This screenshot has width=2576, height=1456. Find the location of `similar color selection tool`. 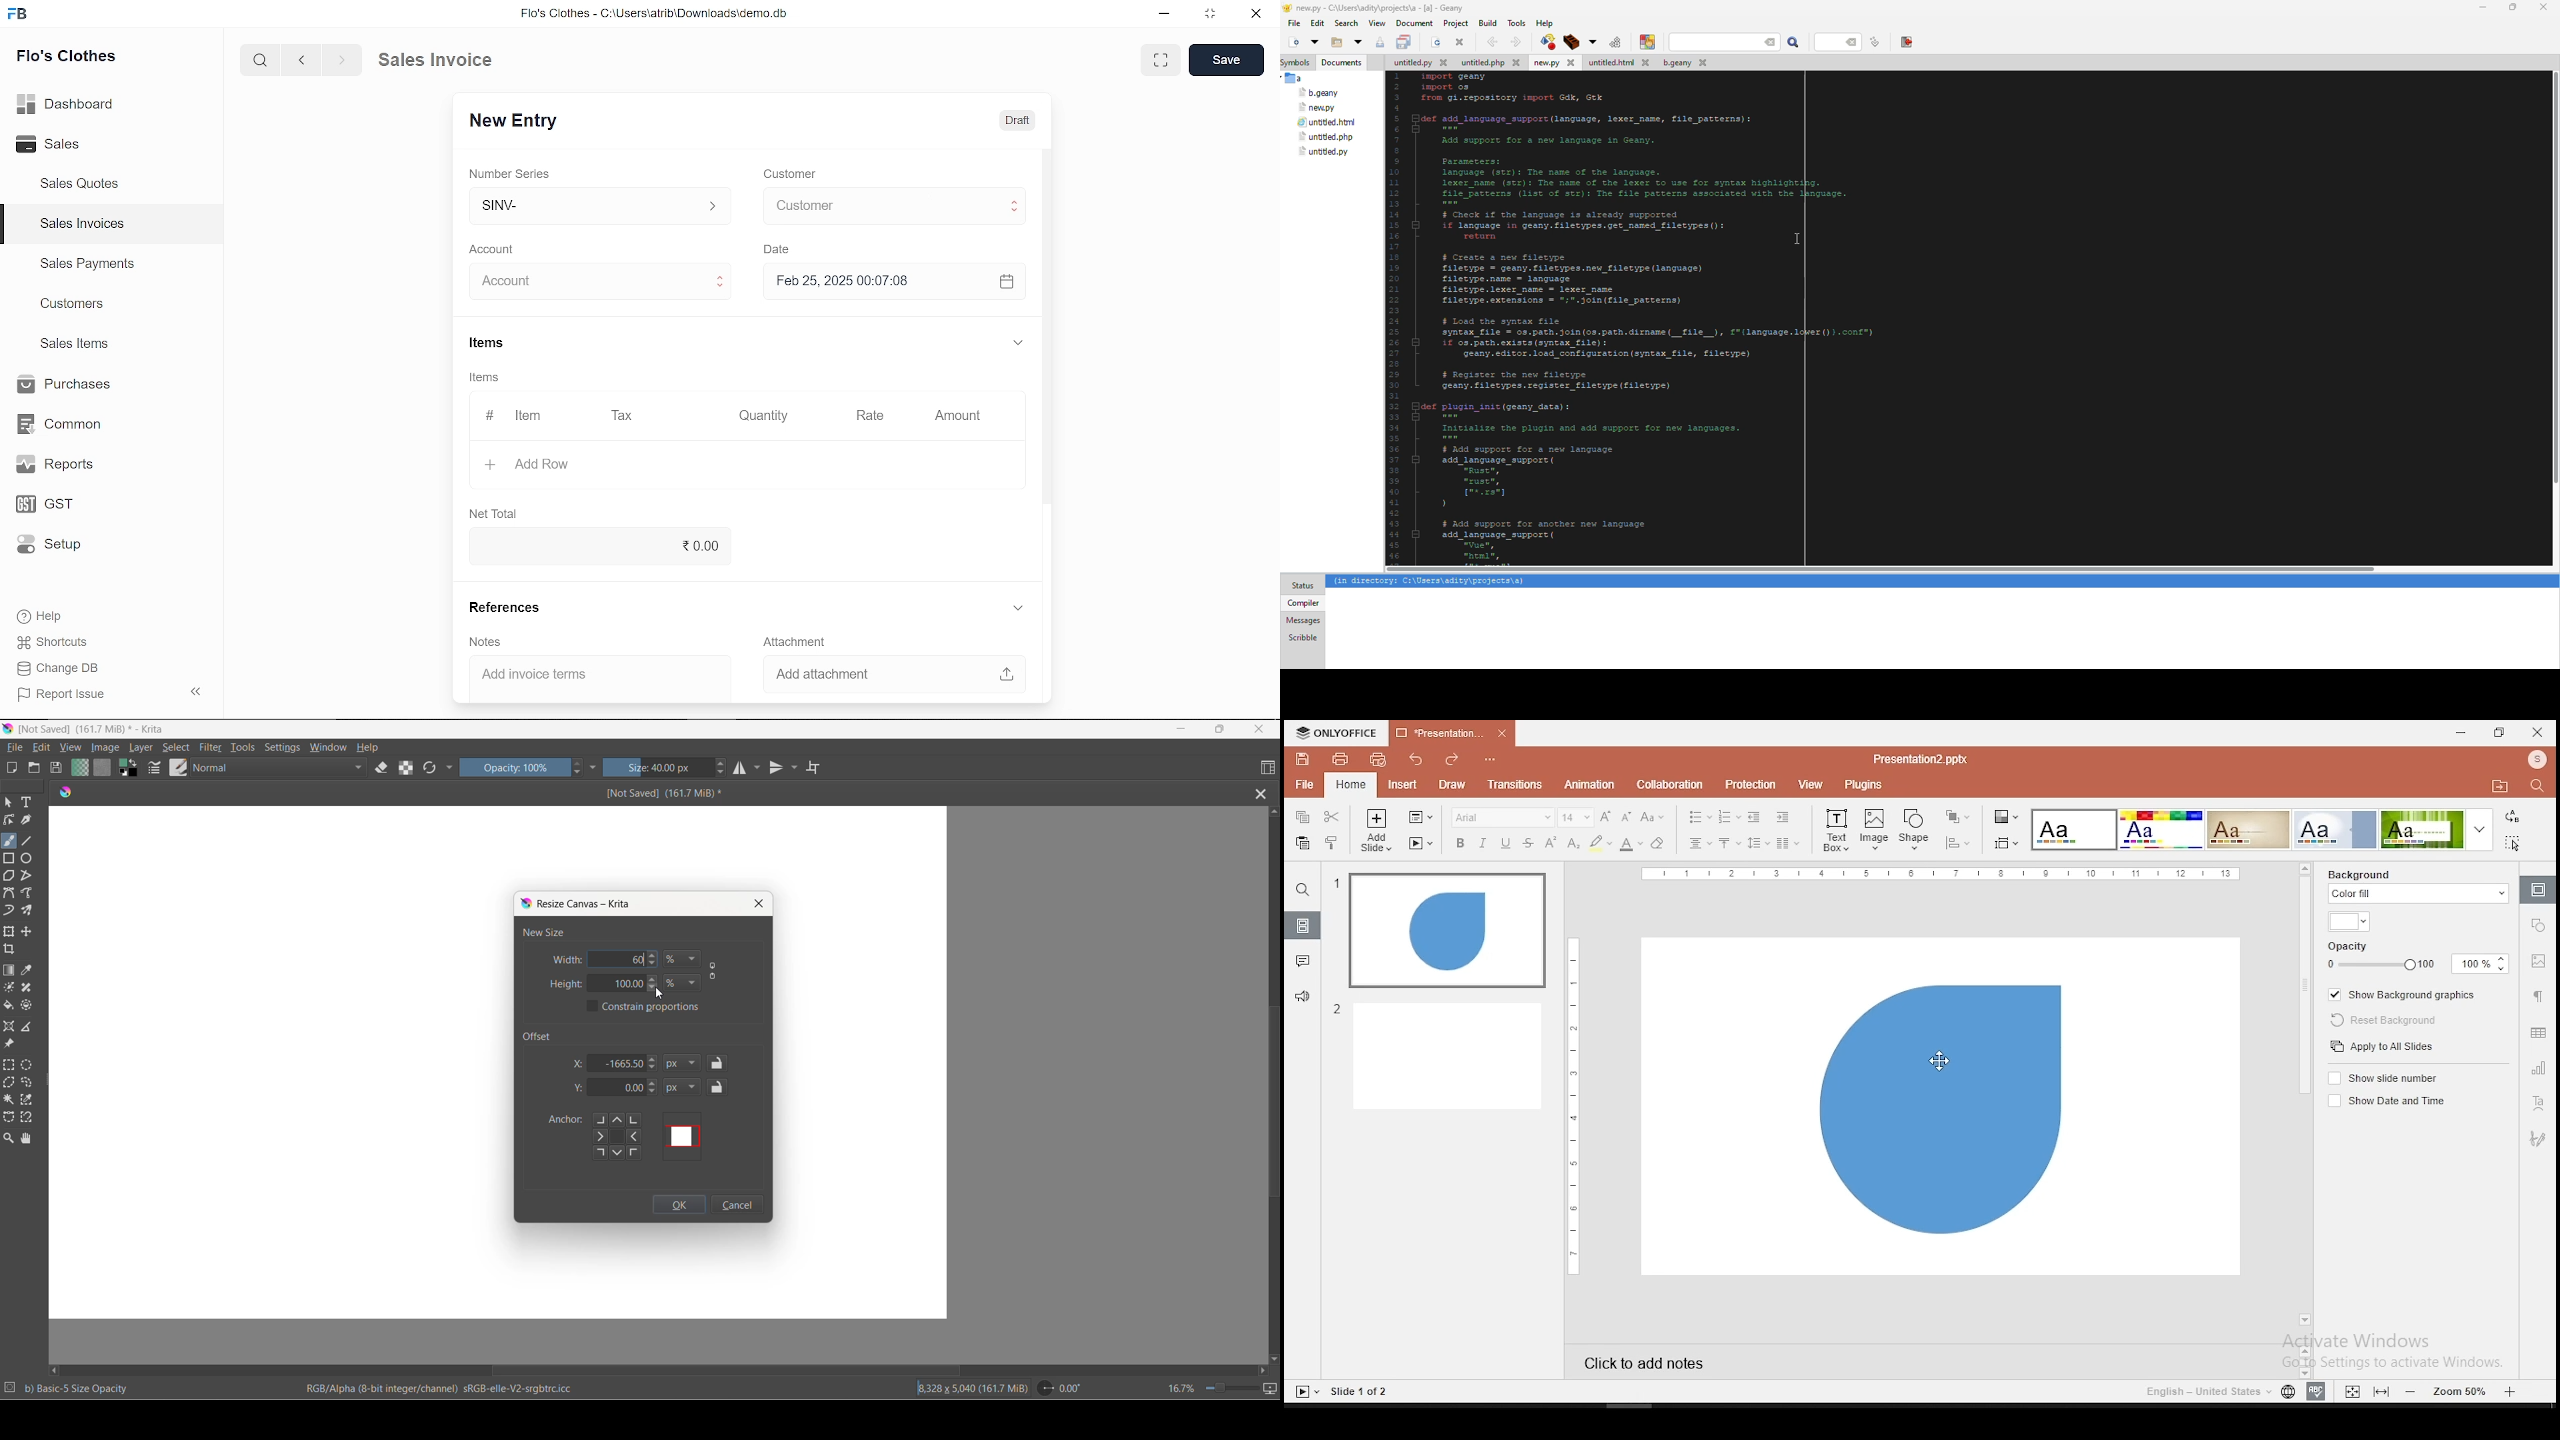

similar color selection tool is located at coordinates (29, 1102).